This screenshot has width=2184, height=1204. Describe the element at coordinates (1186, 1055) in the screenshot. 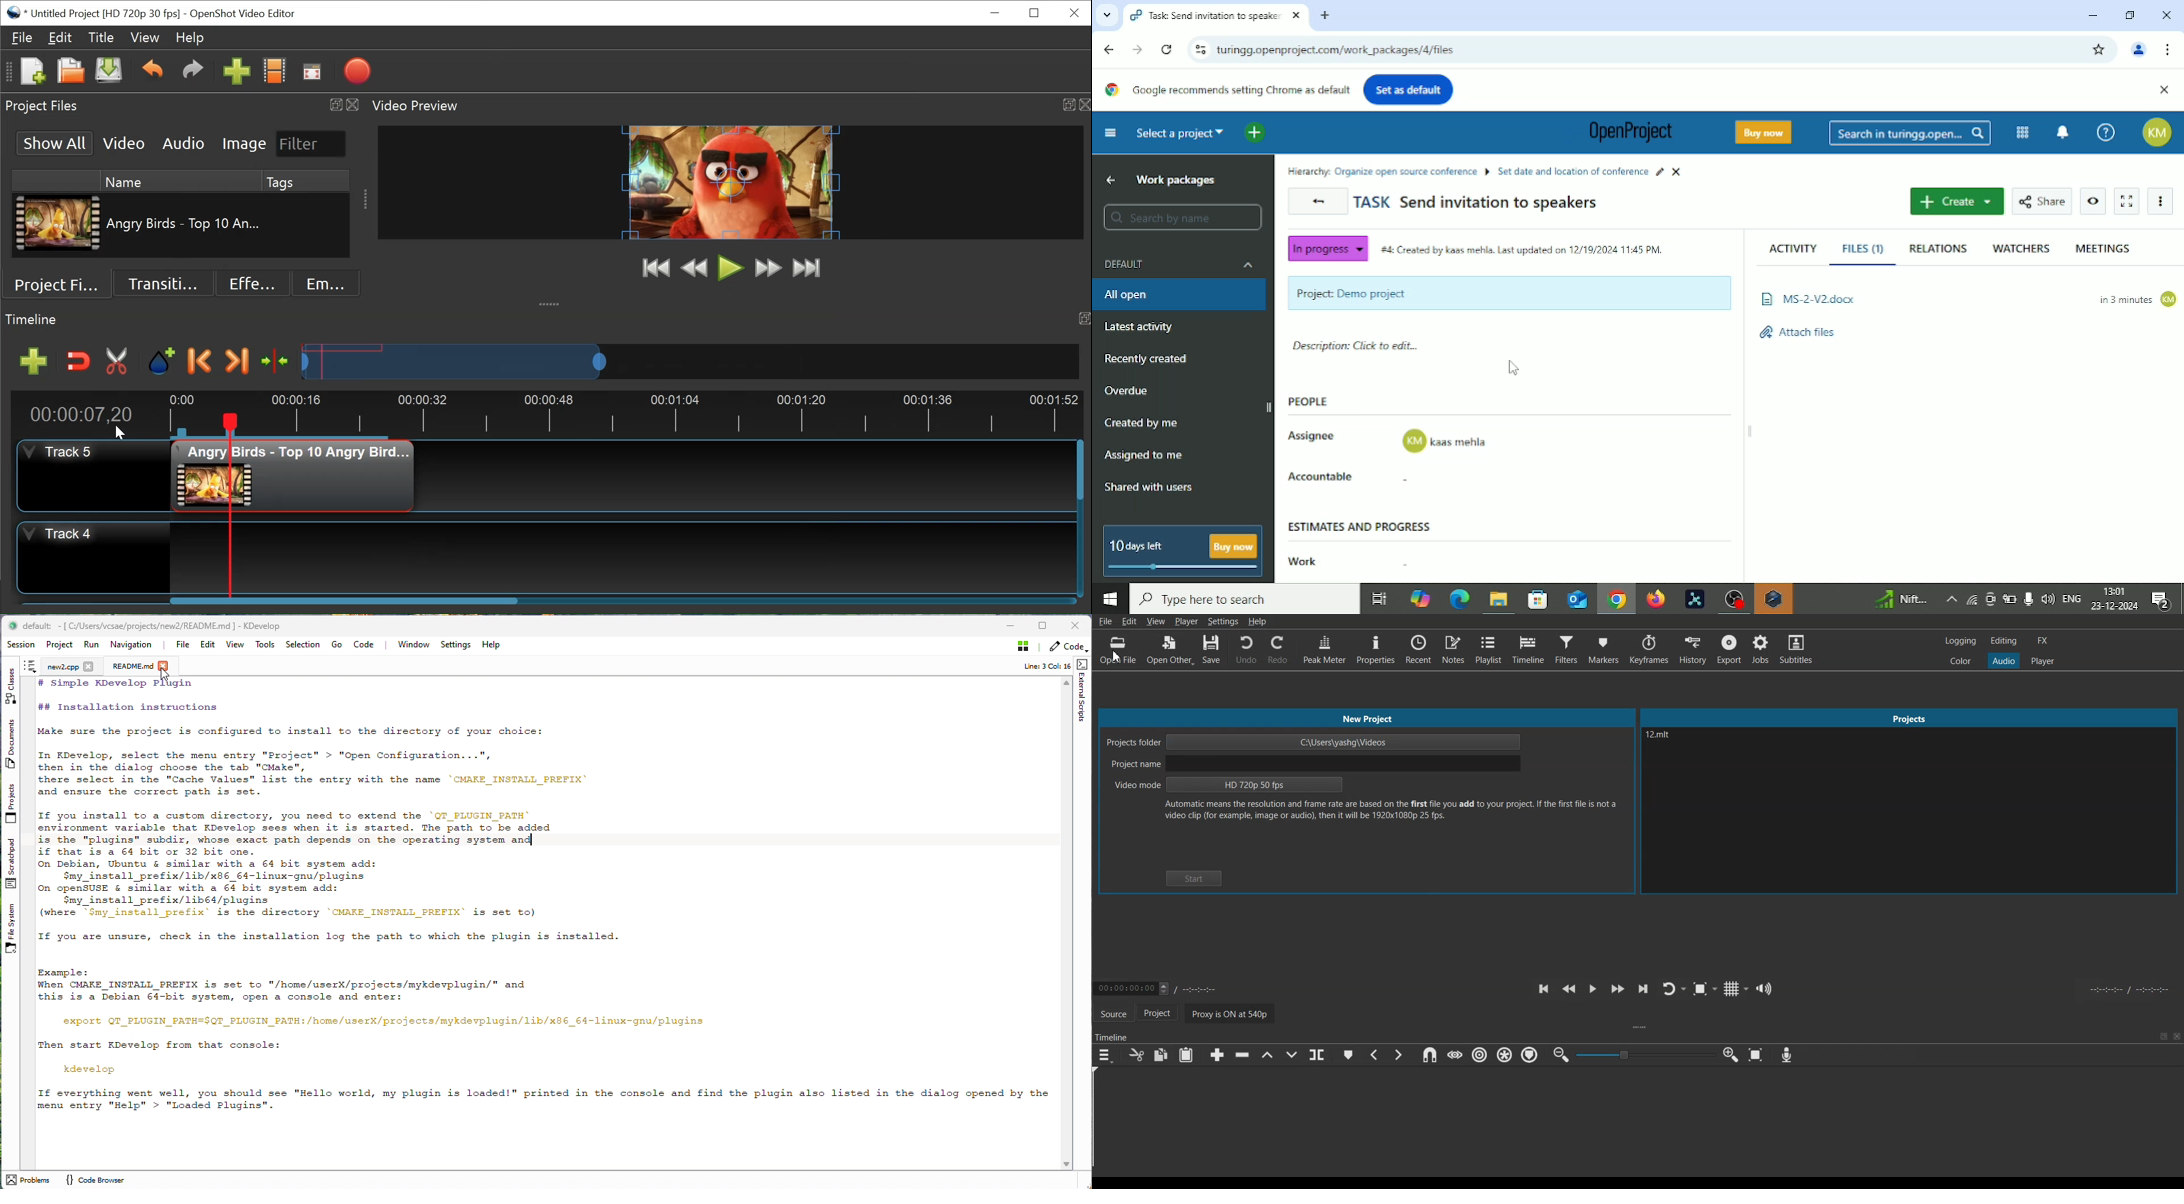

I see `Paste` at that location.